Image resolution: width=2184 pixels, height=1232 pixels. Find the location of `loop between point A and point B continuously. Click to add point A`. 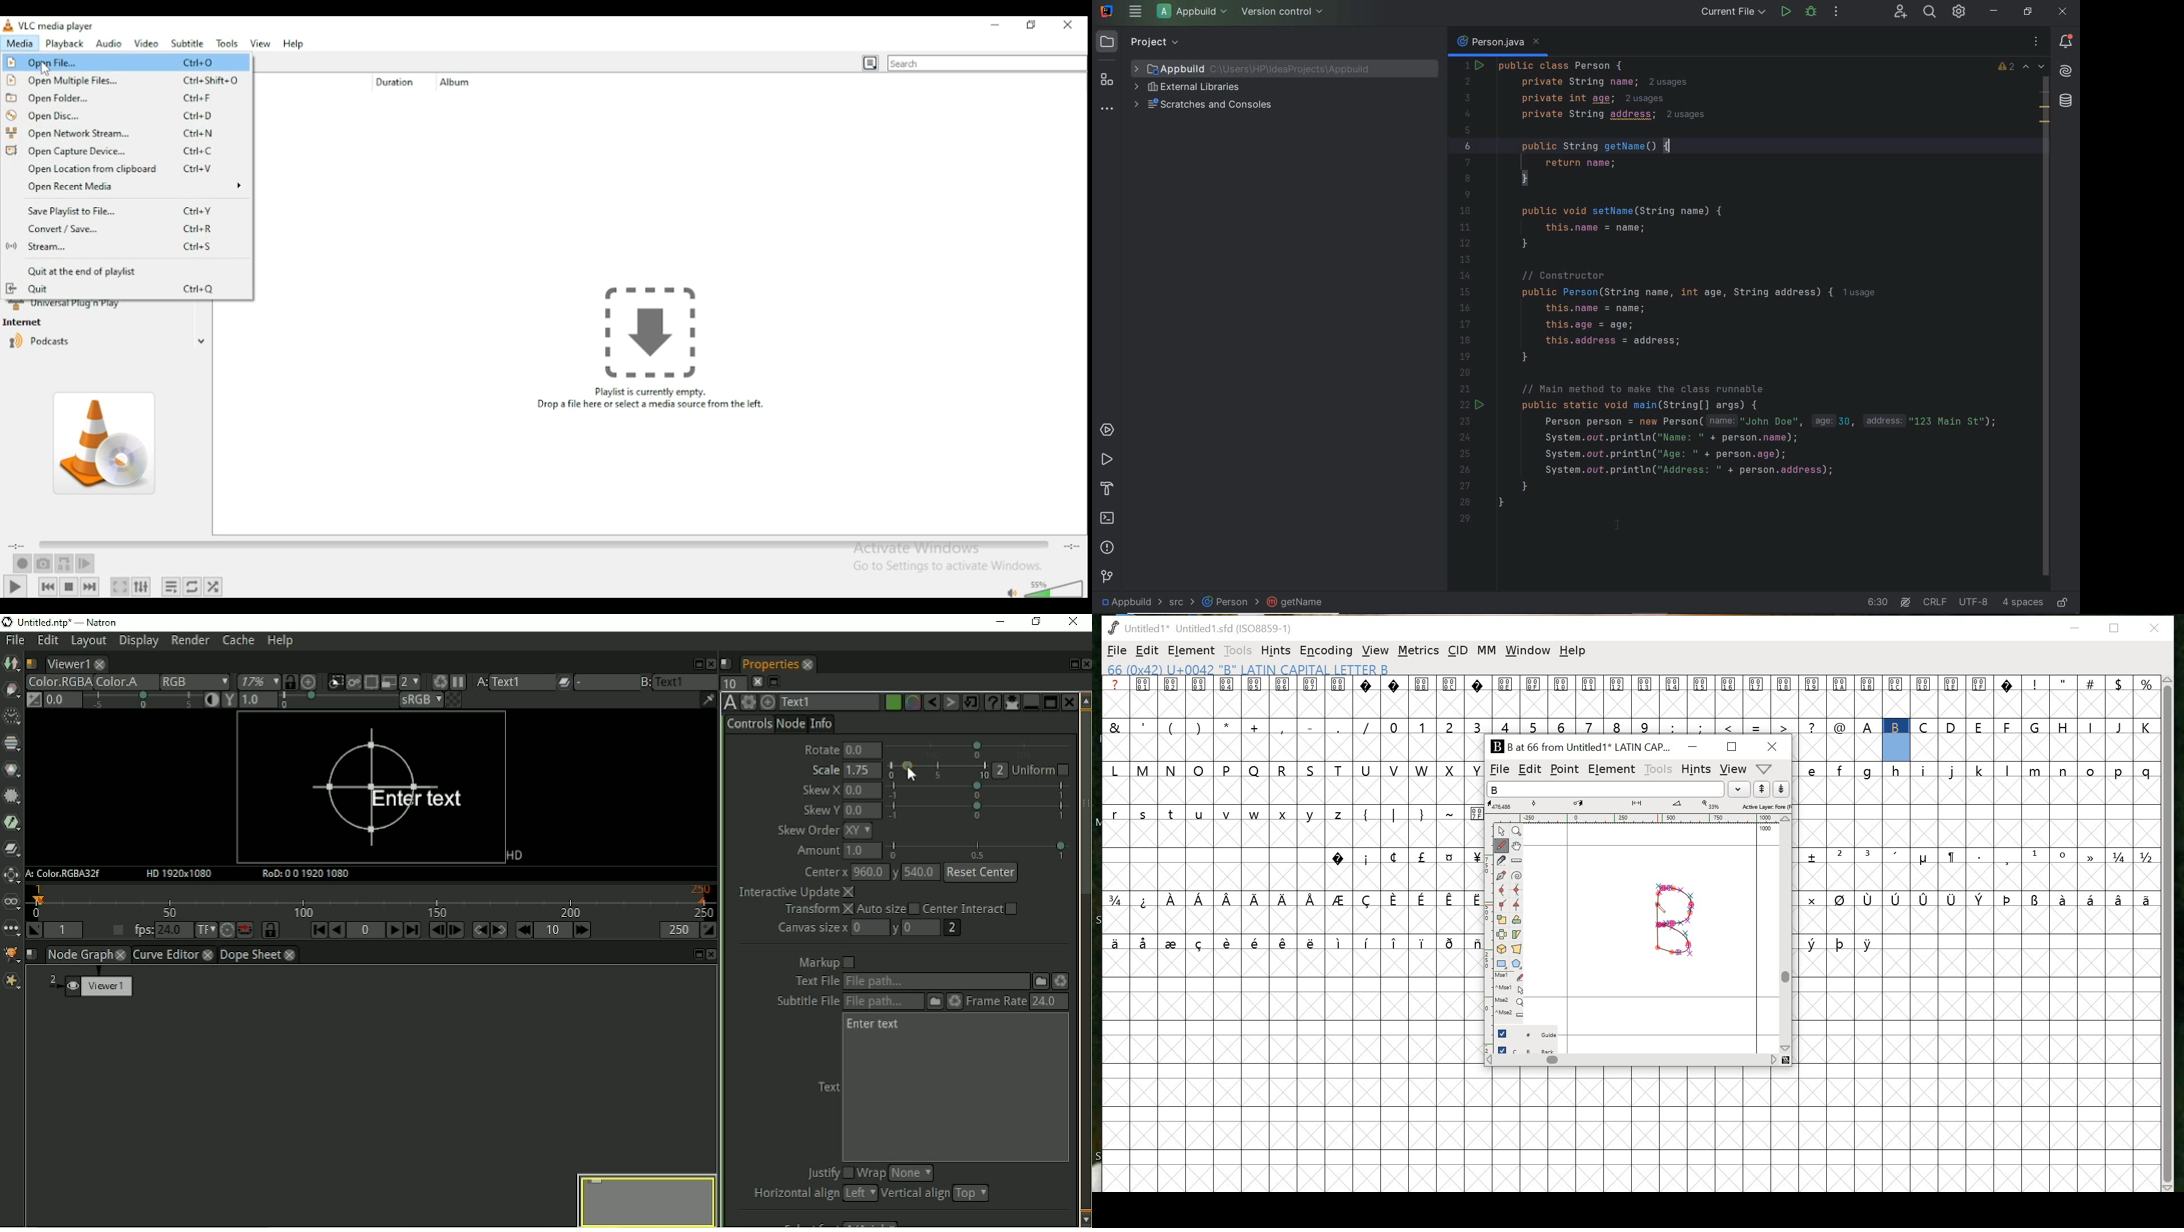

loop between point A and point B continuously. Click to add point A is located at coordinates (64, 565).